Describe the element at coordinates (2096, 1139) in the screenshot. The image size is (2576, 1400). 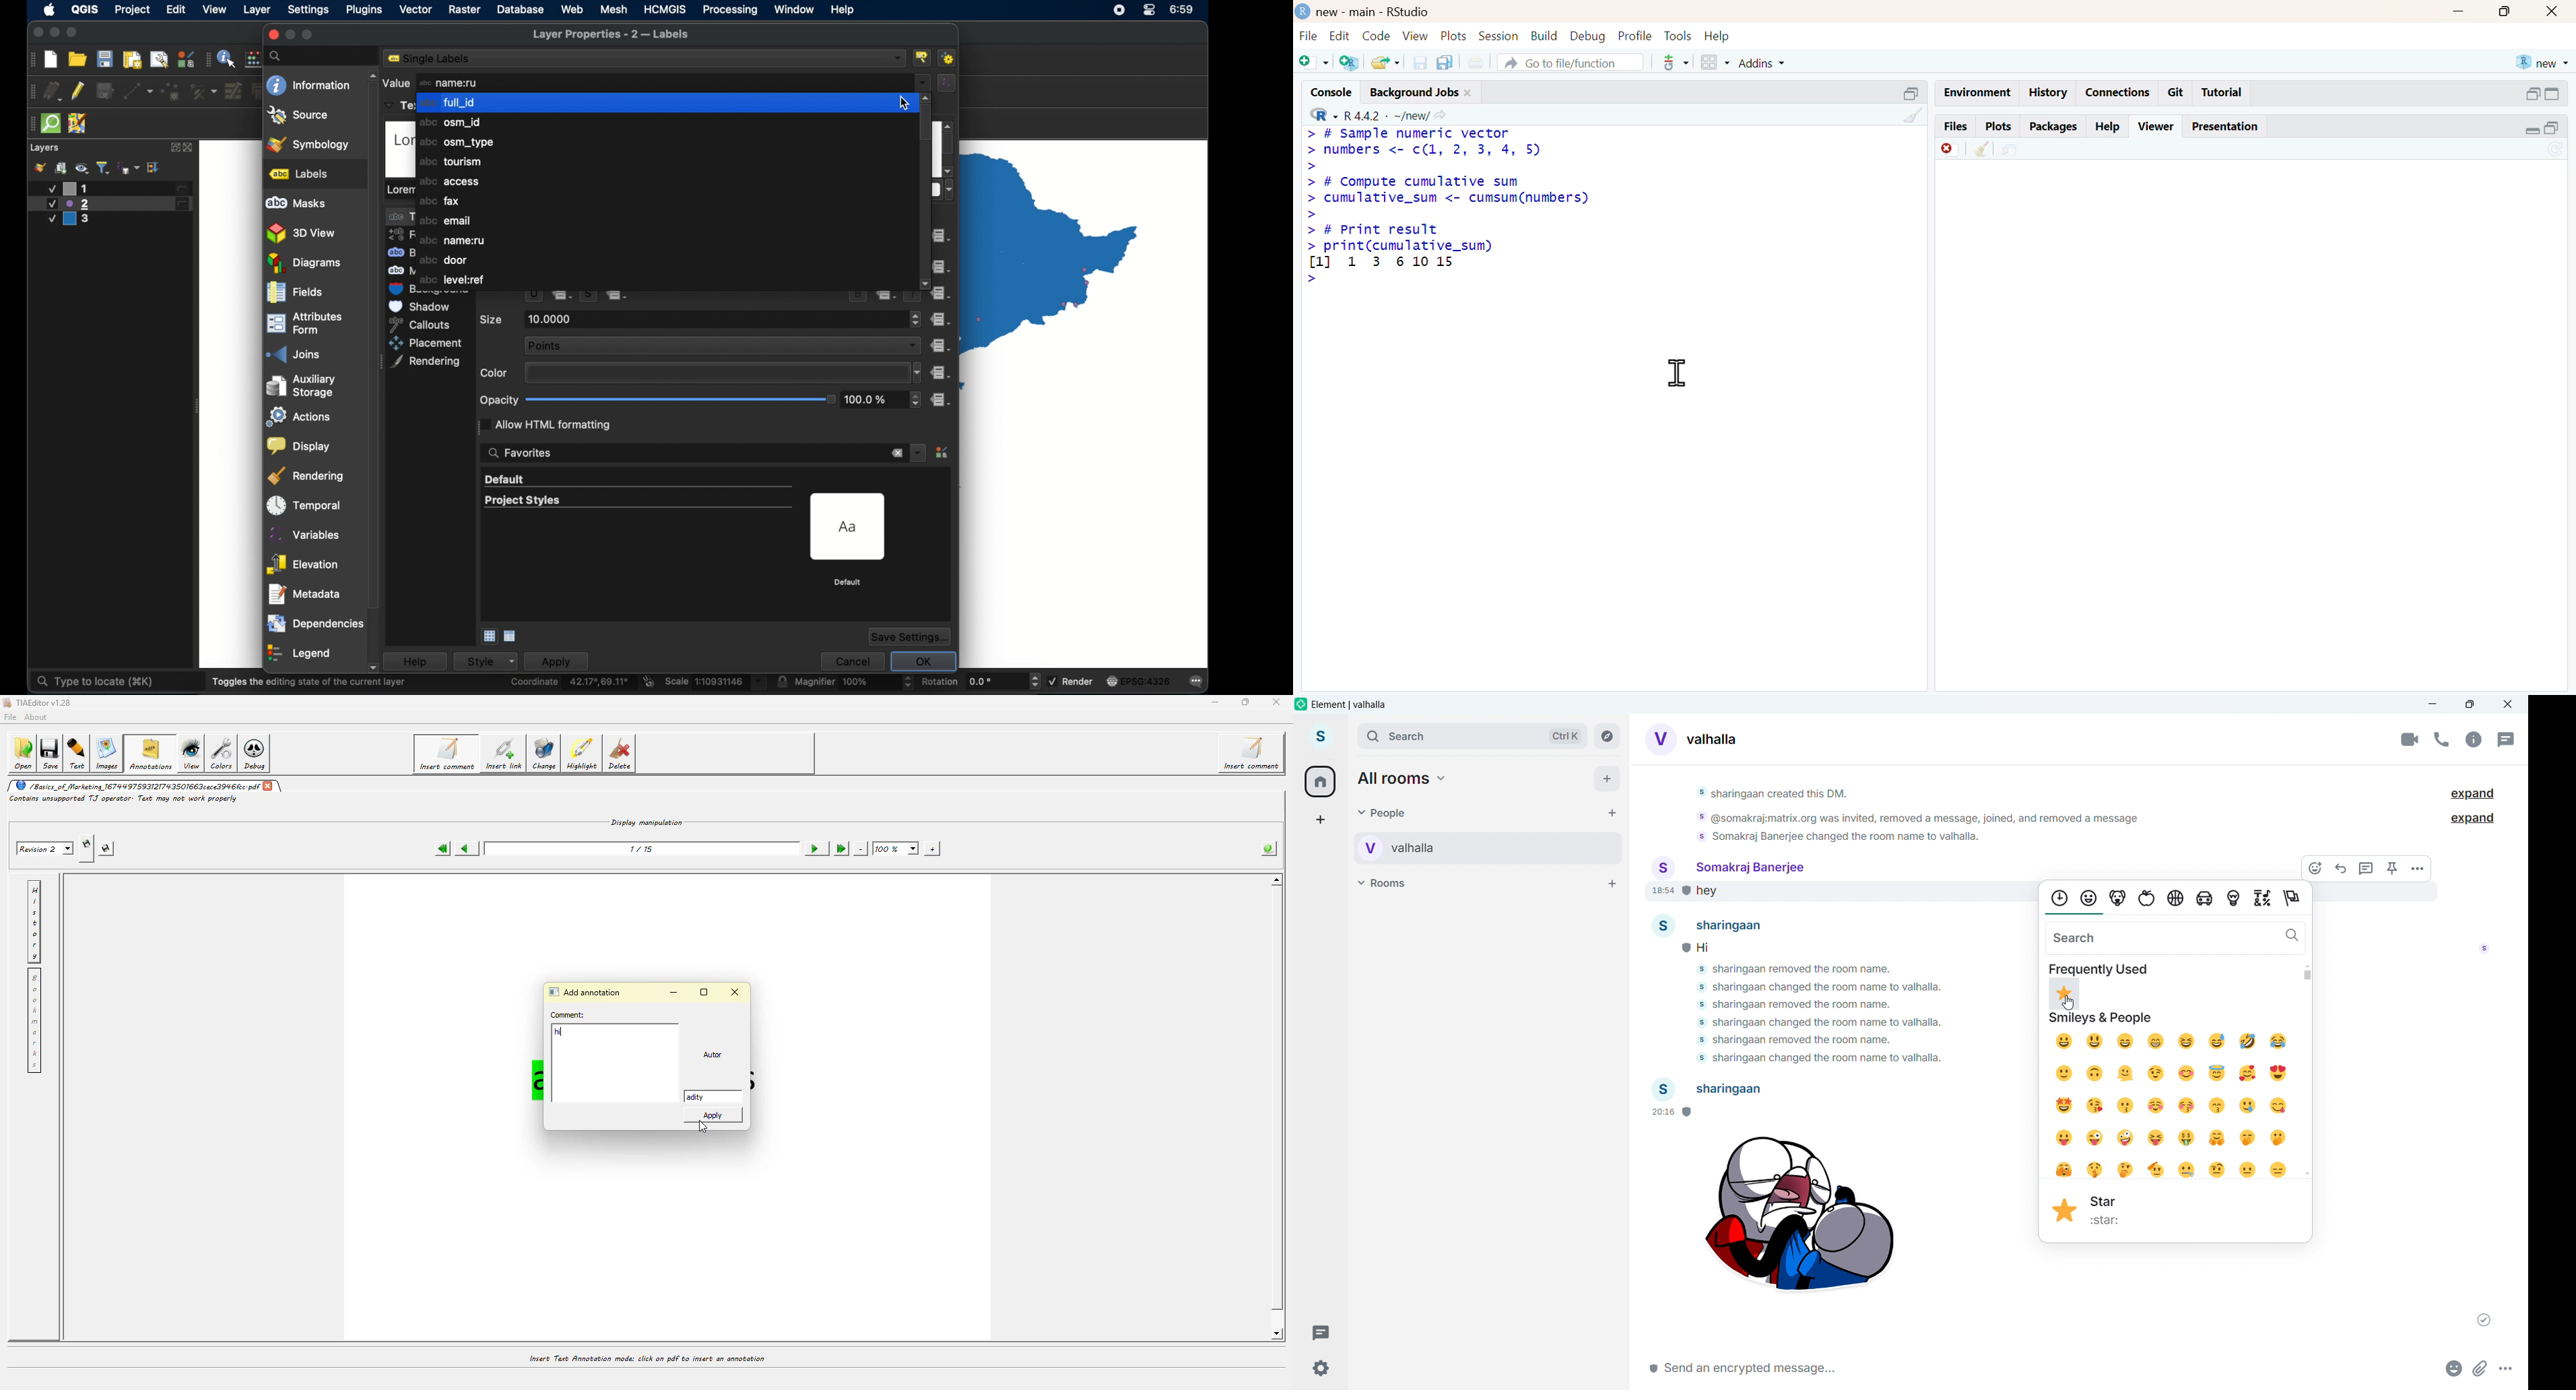
I see `winking face with tongue` at that location.